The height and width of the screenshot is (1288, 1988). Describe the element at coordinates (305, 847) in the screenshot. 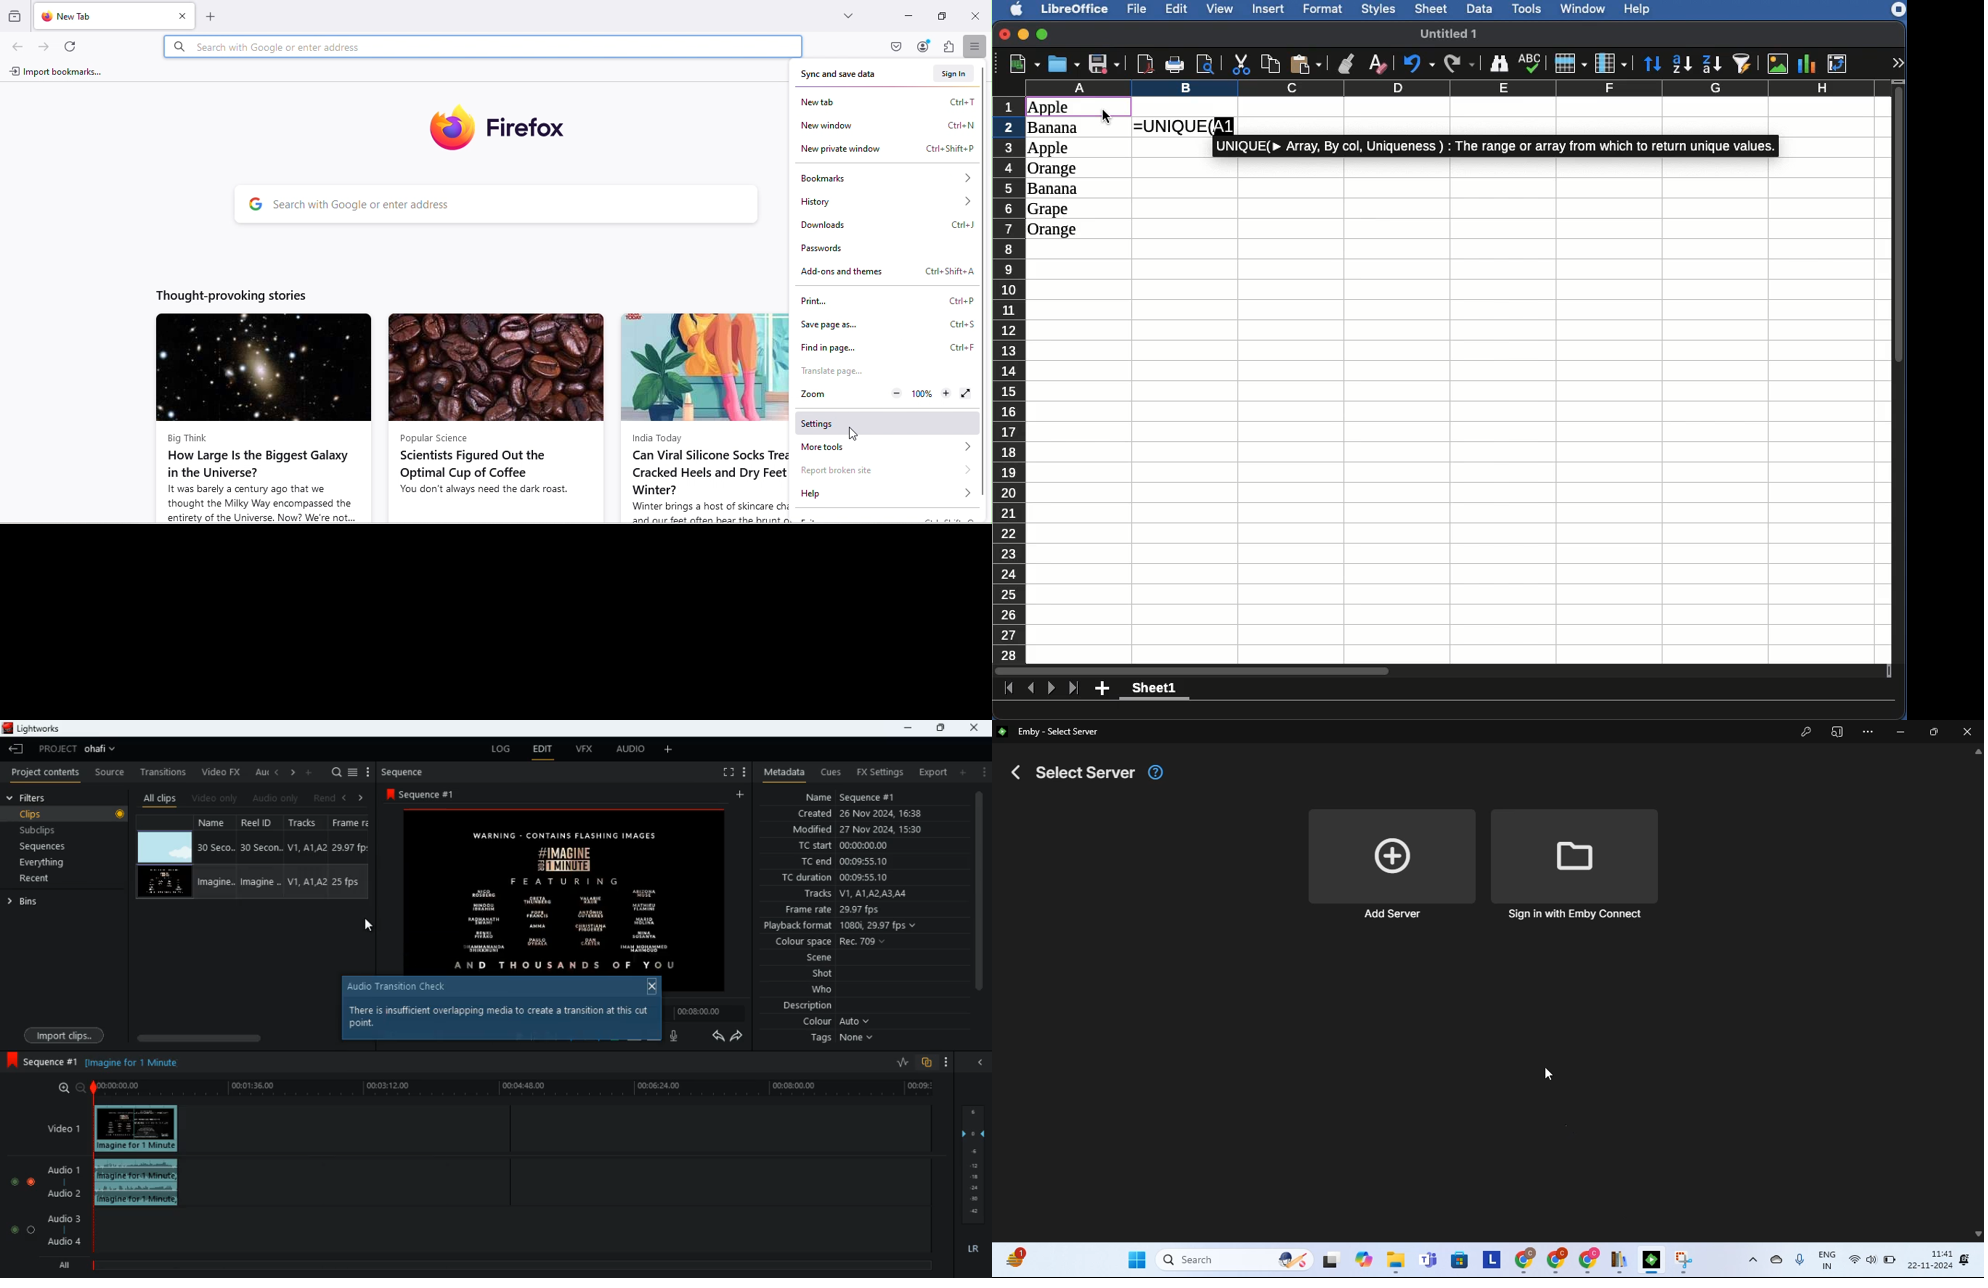

I see `V1, A1, A2` at that location.